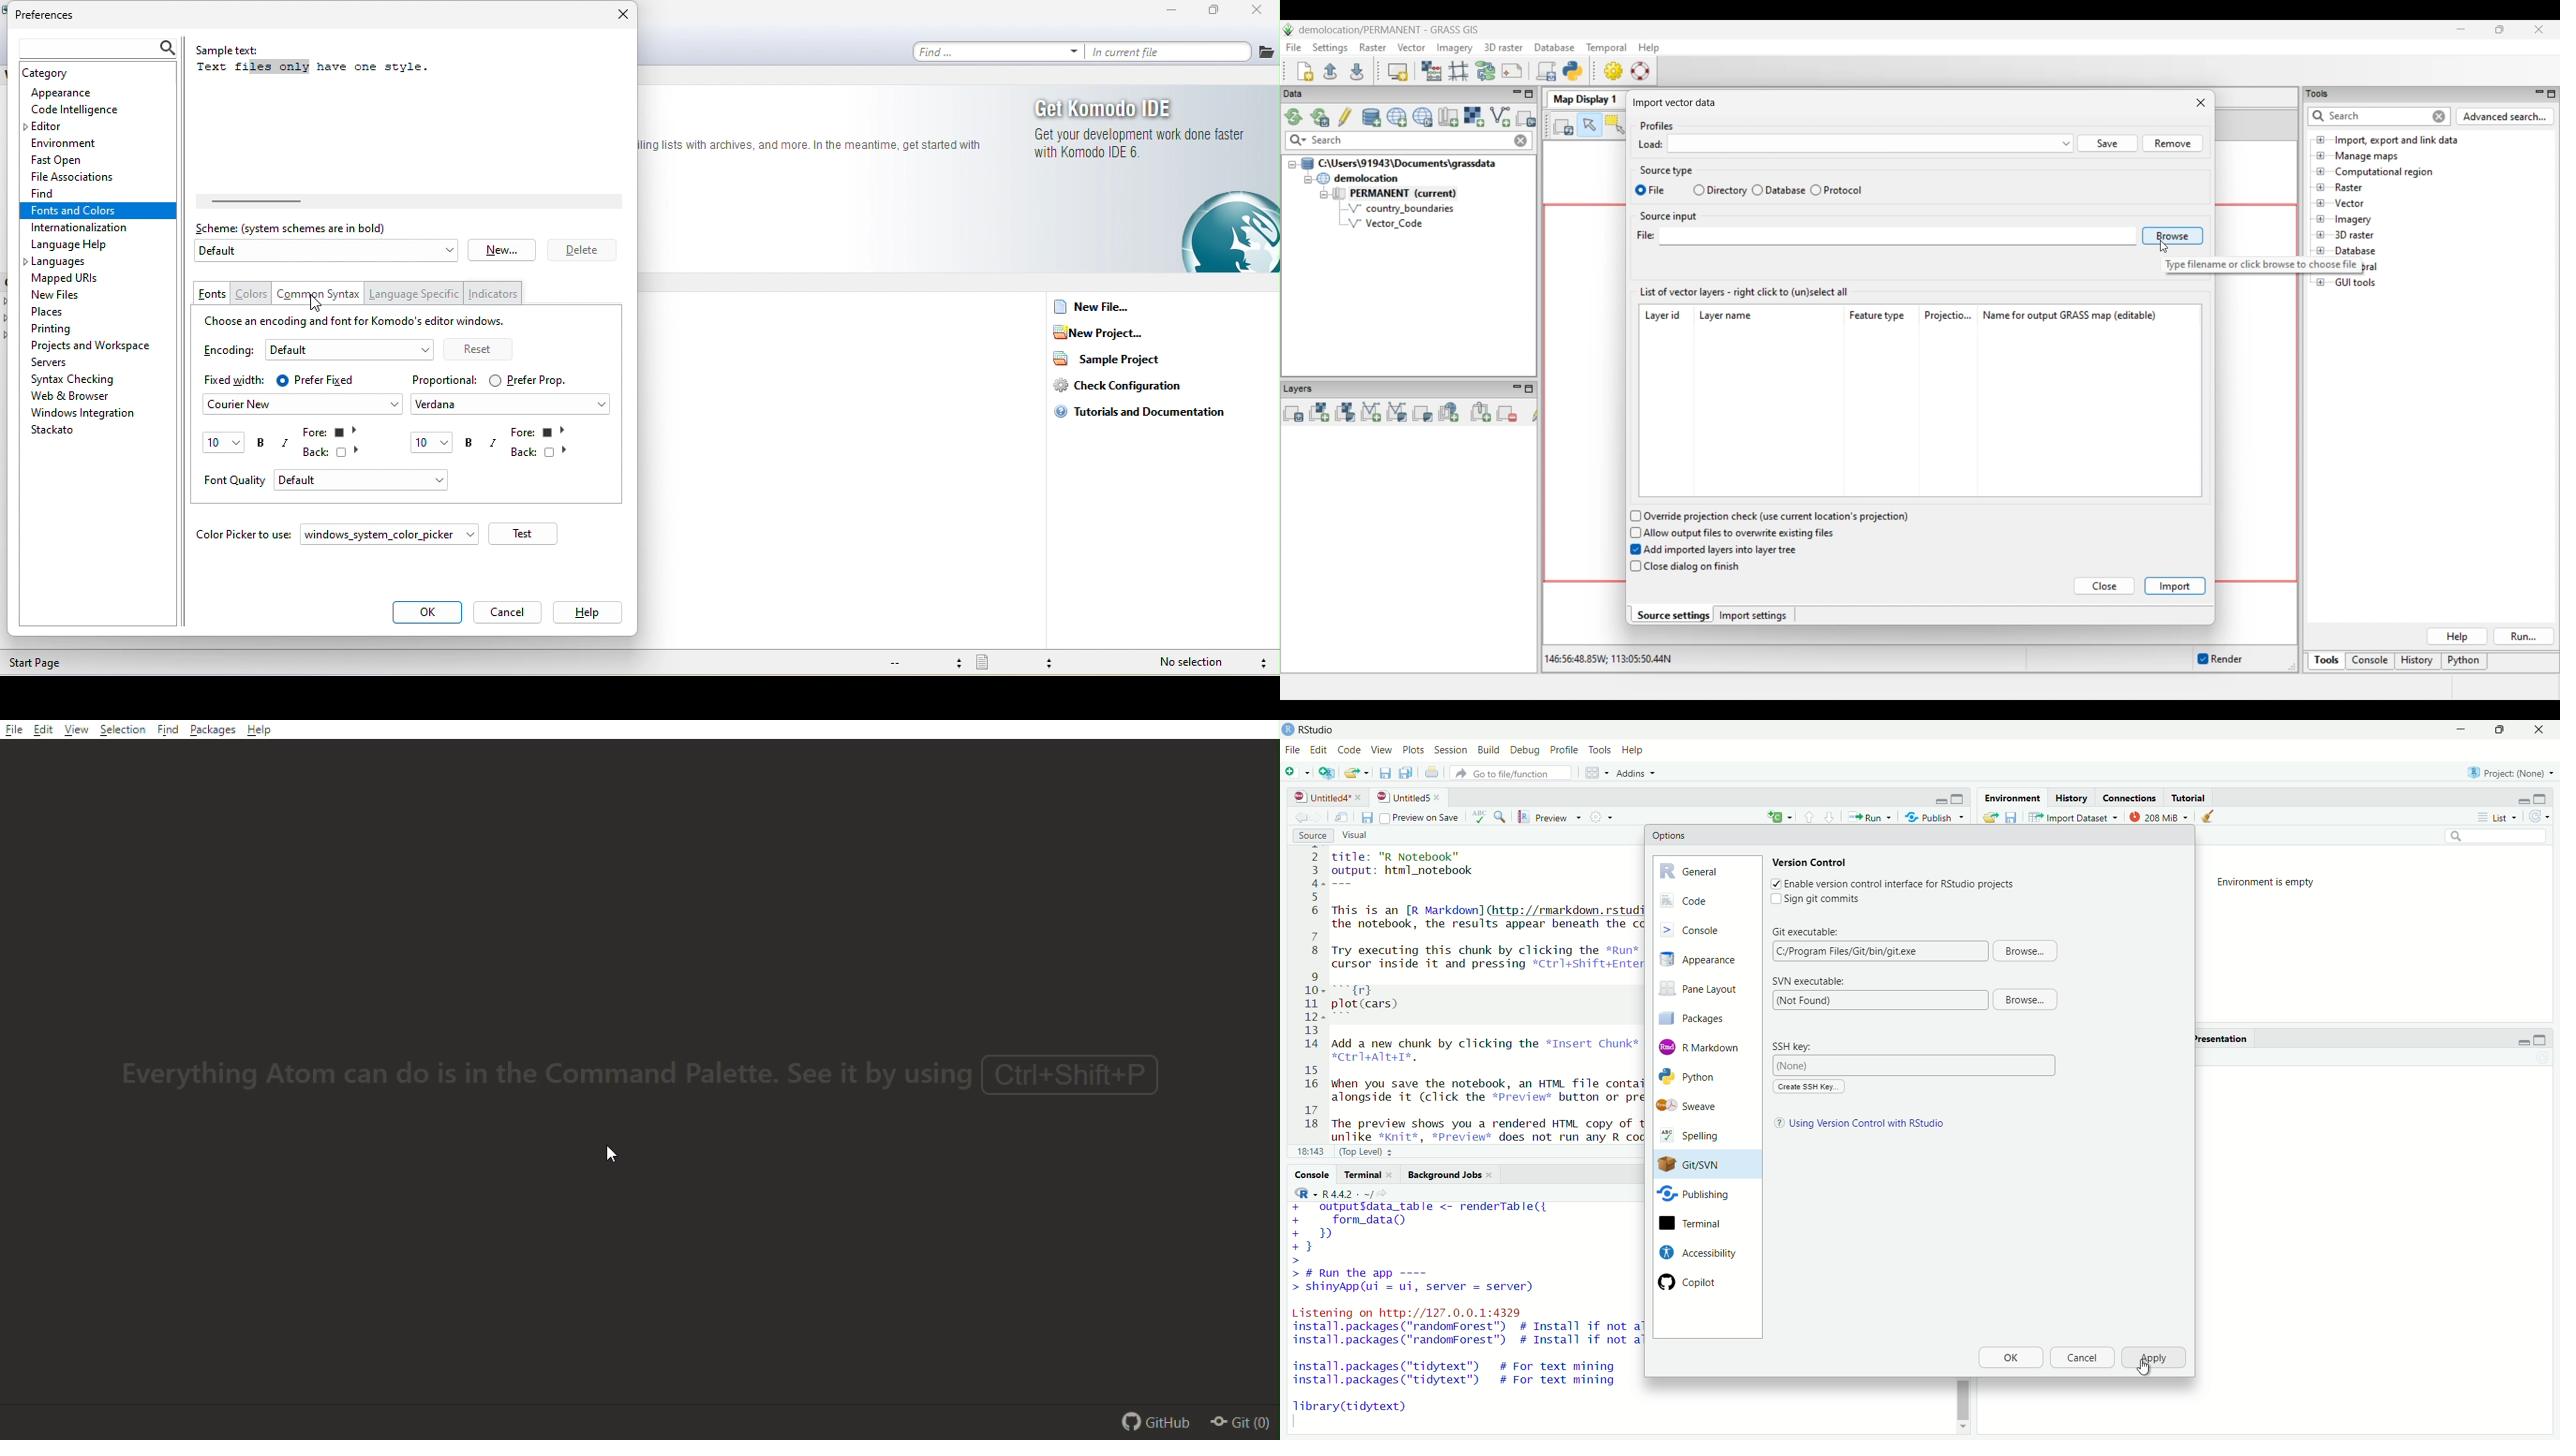 Image resolution: width=2576 pixels, height=1456 pixels. Describe the element at coordinates (170, 730) in the screenshot. I see `Find` at that location.